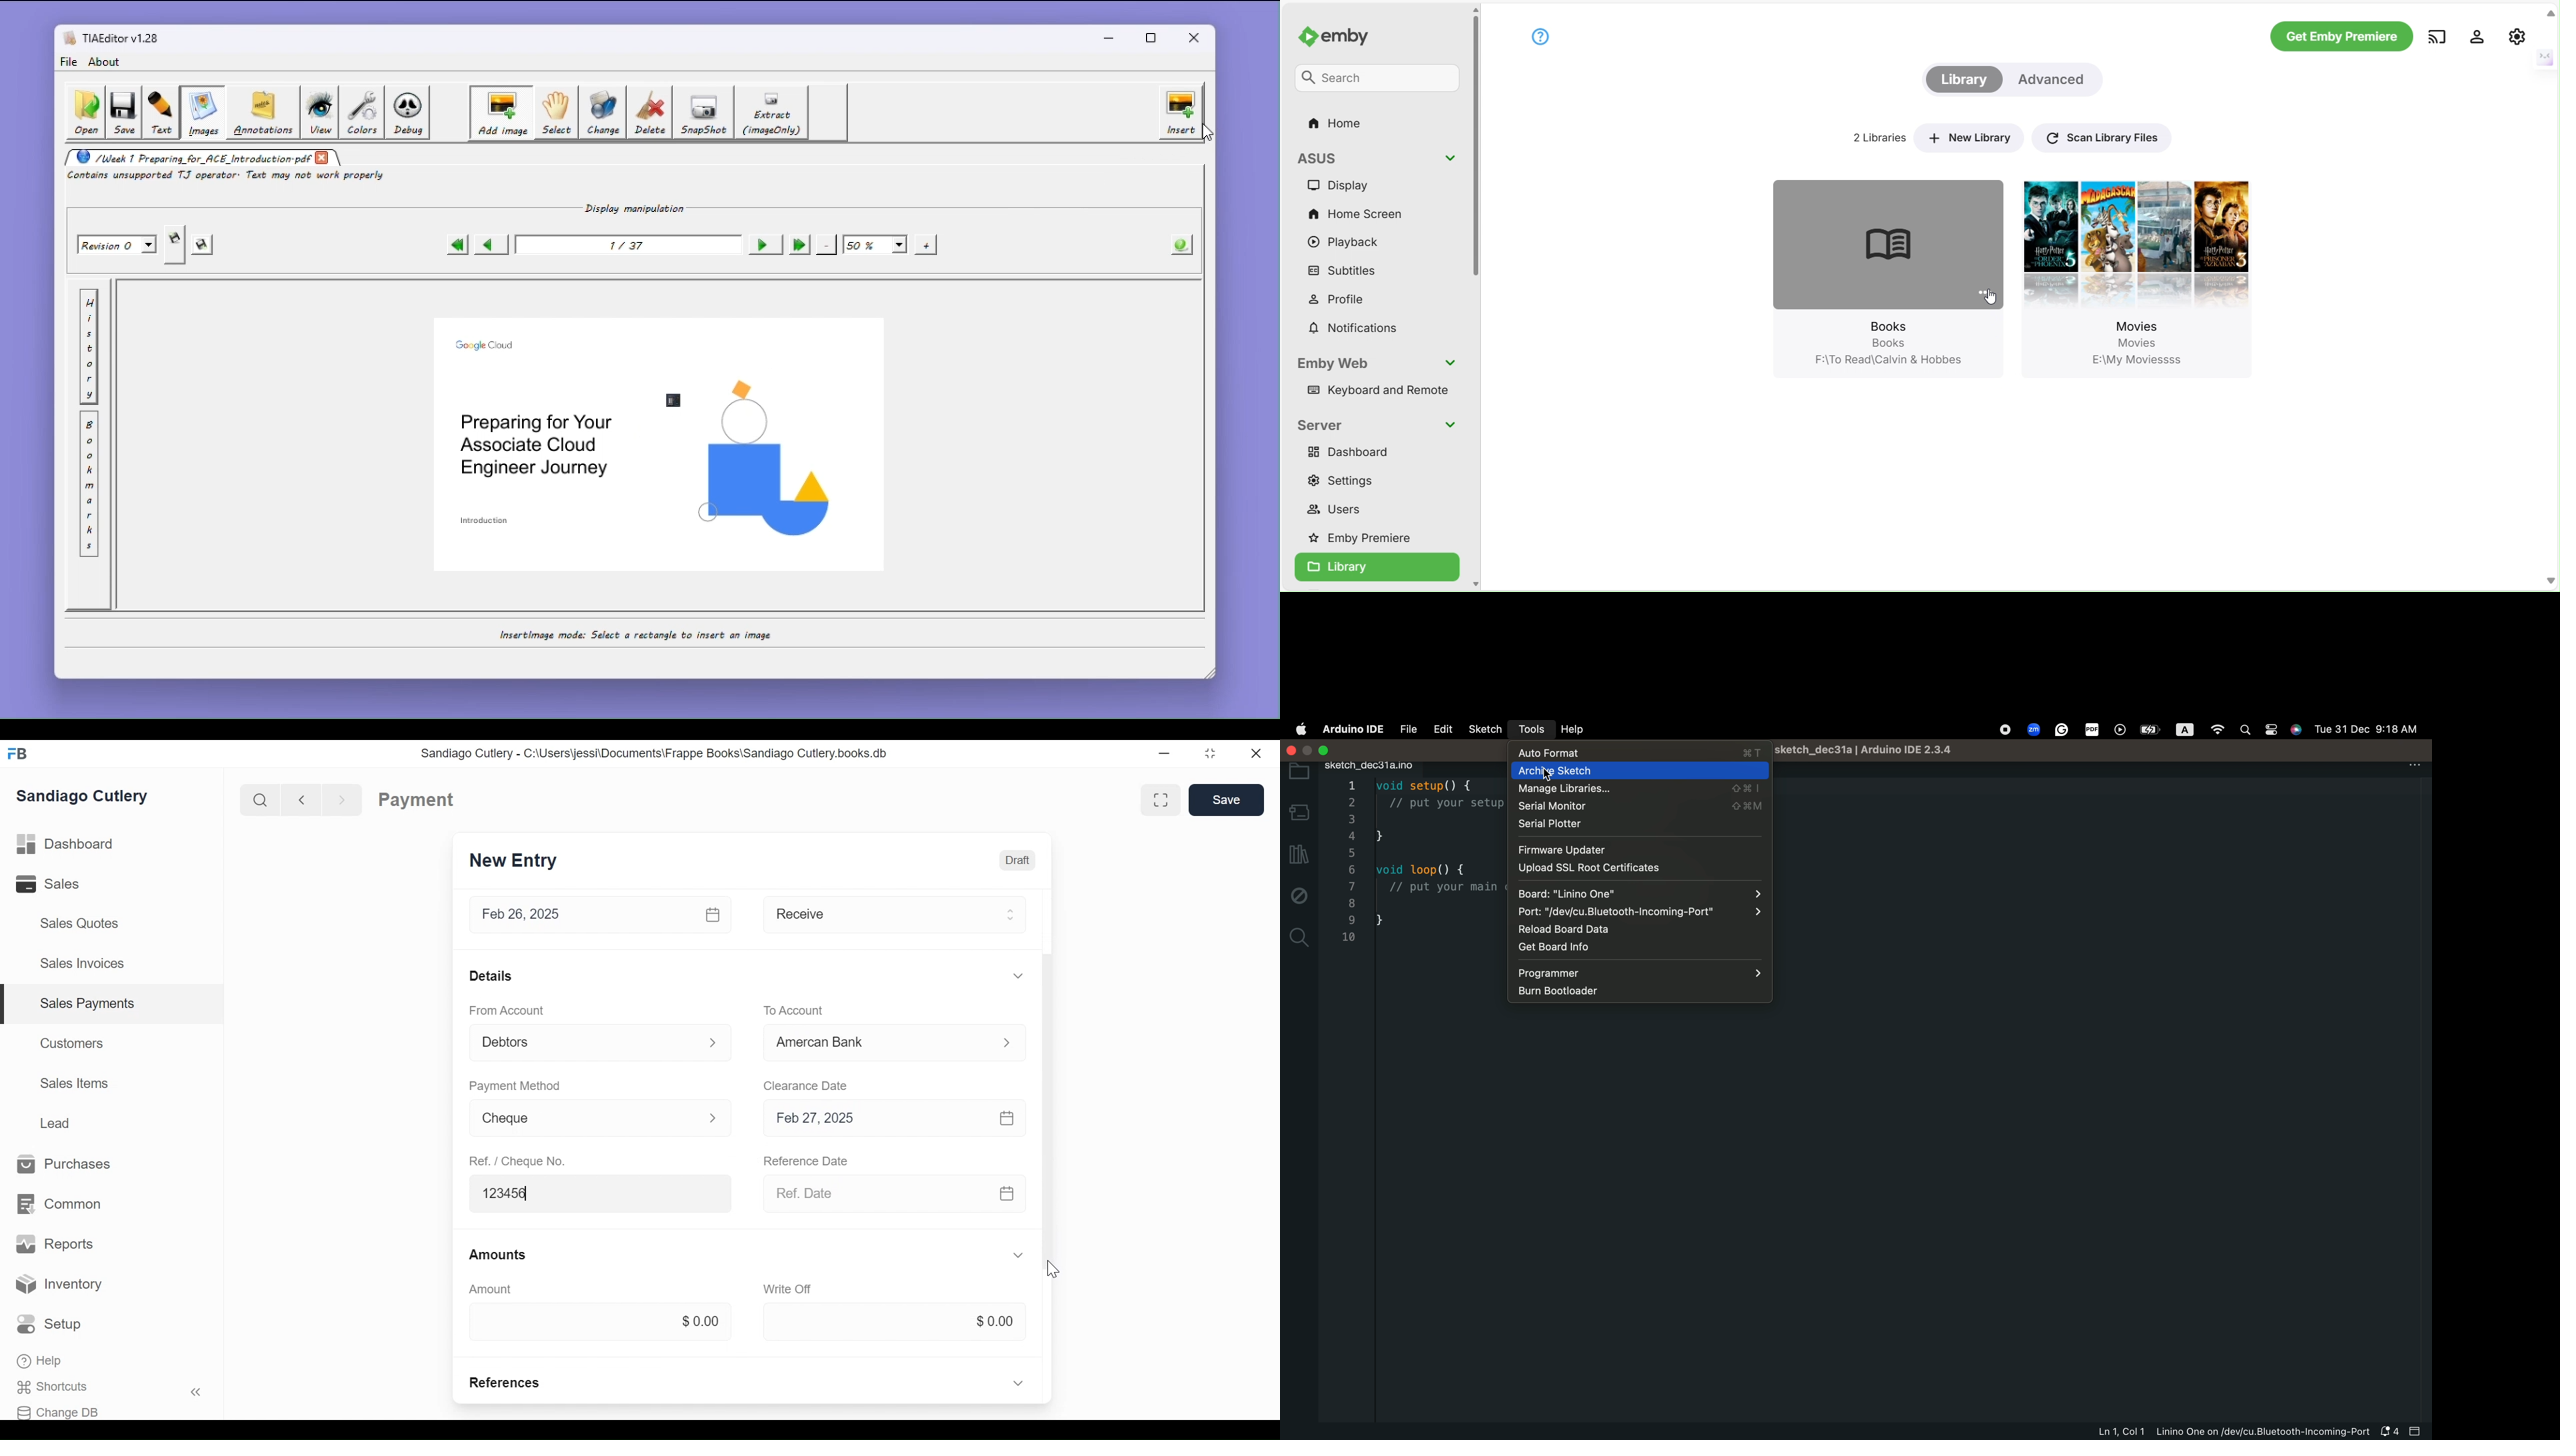 This screenshot has height=1456, width=2576. What do you see at coordinates (1008, 1194) in the screenshot?
I see `Calendar` at bounding box center [1008, 1194].